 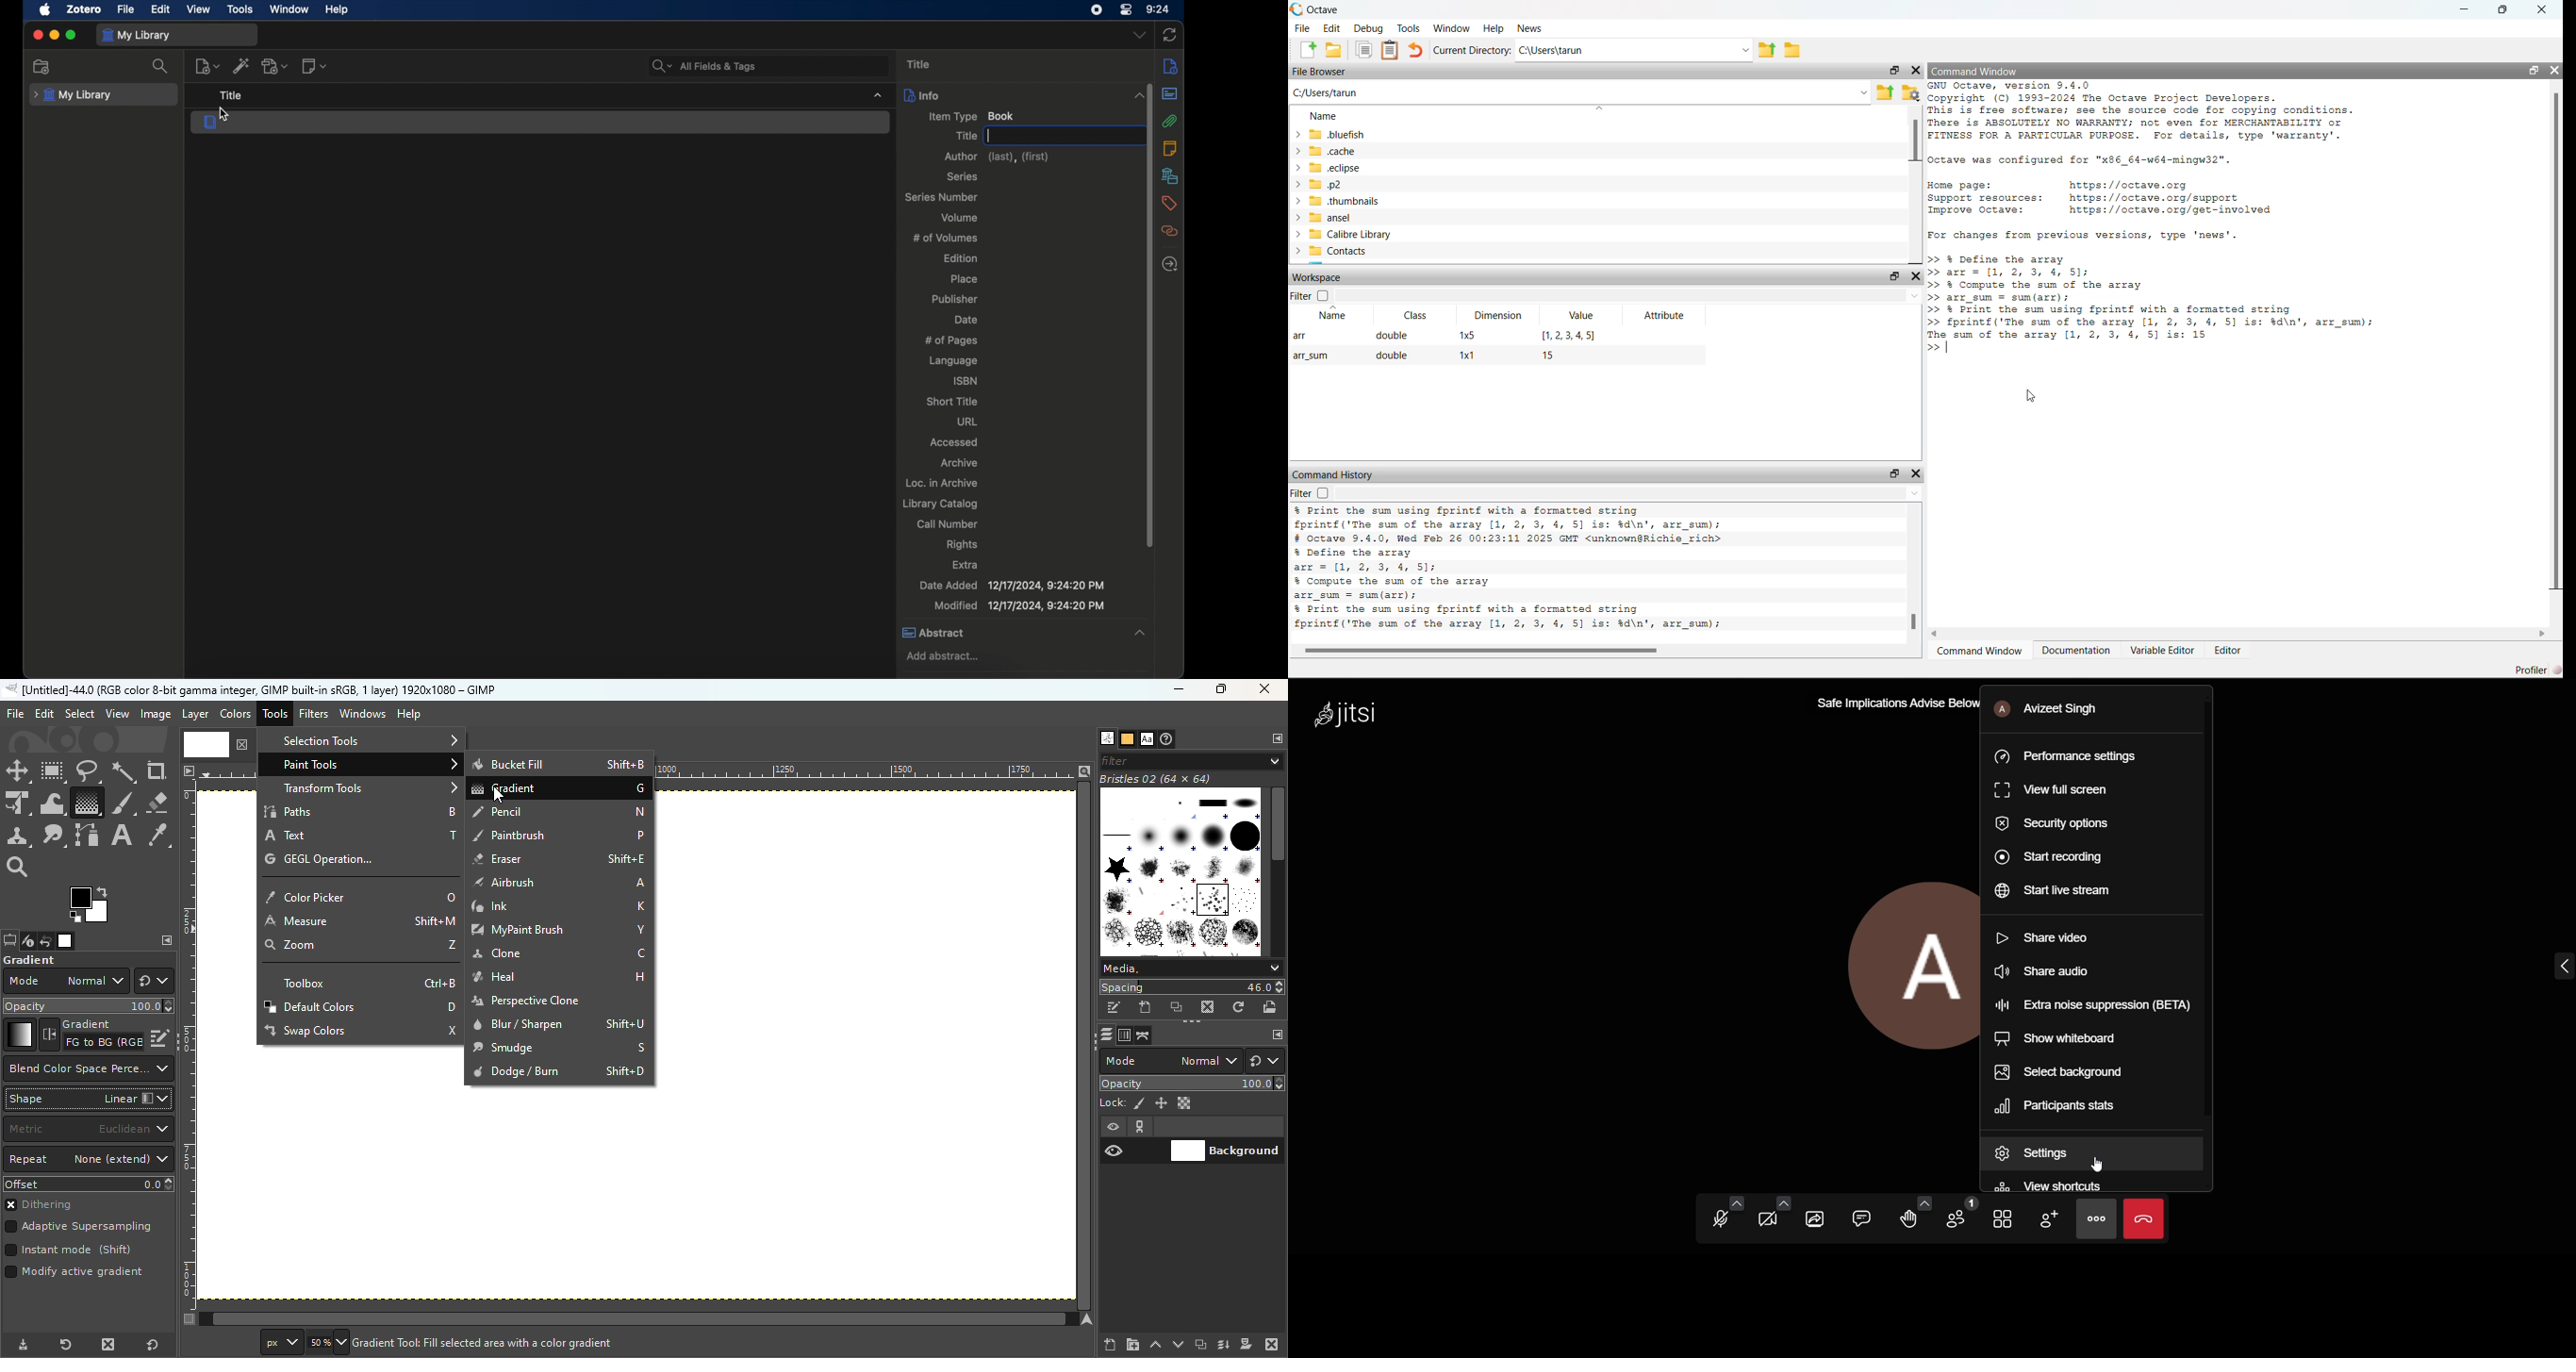 I want to click on create a new layer and add it to the image, so click(x=484, y=1344).